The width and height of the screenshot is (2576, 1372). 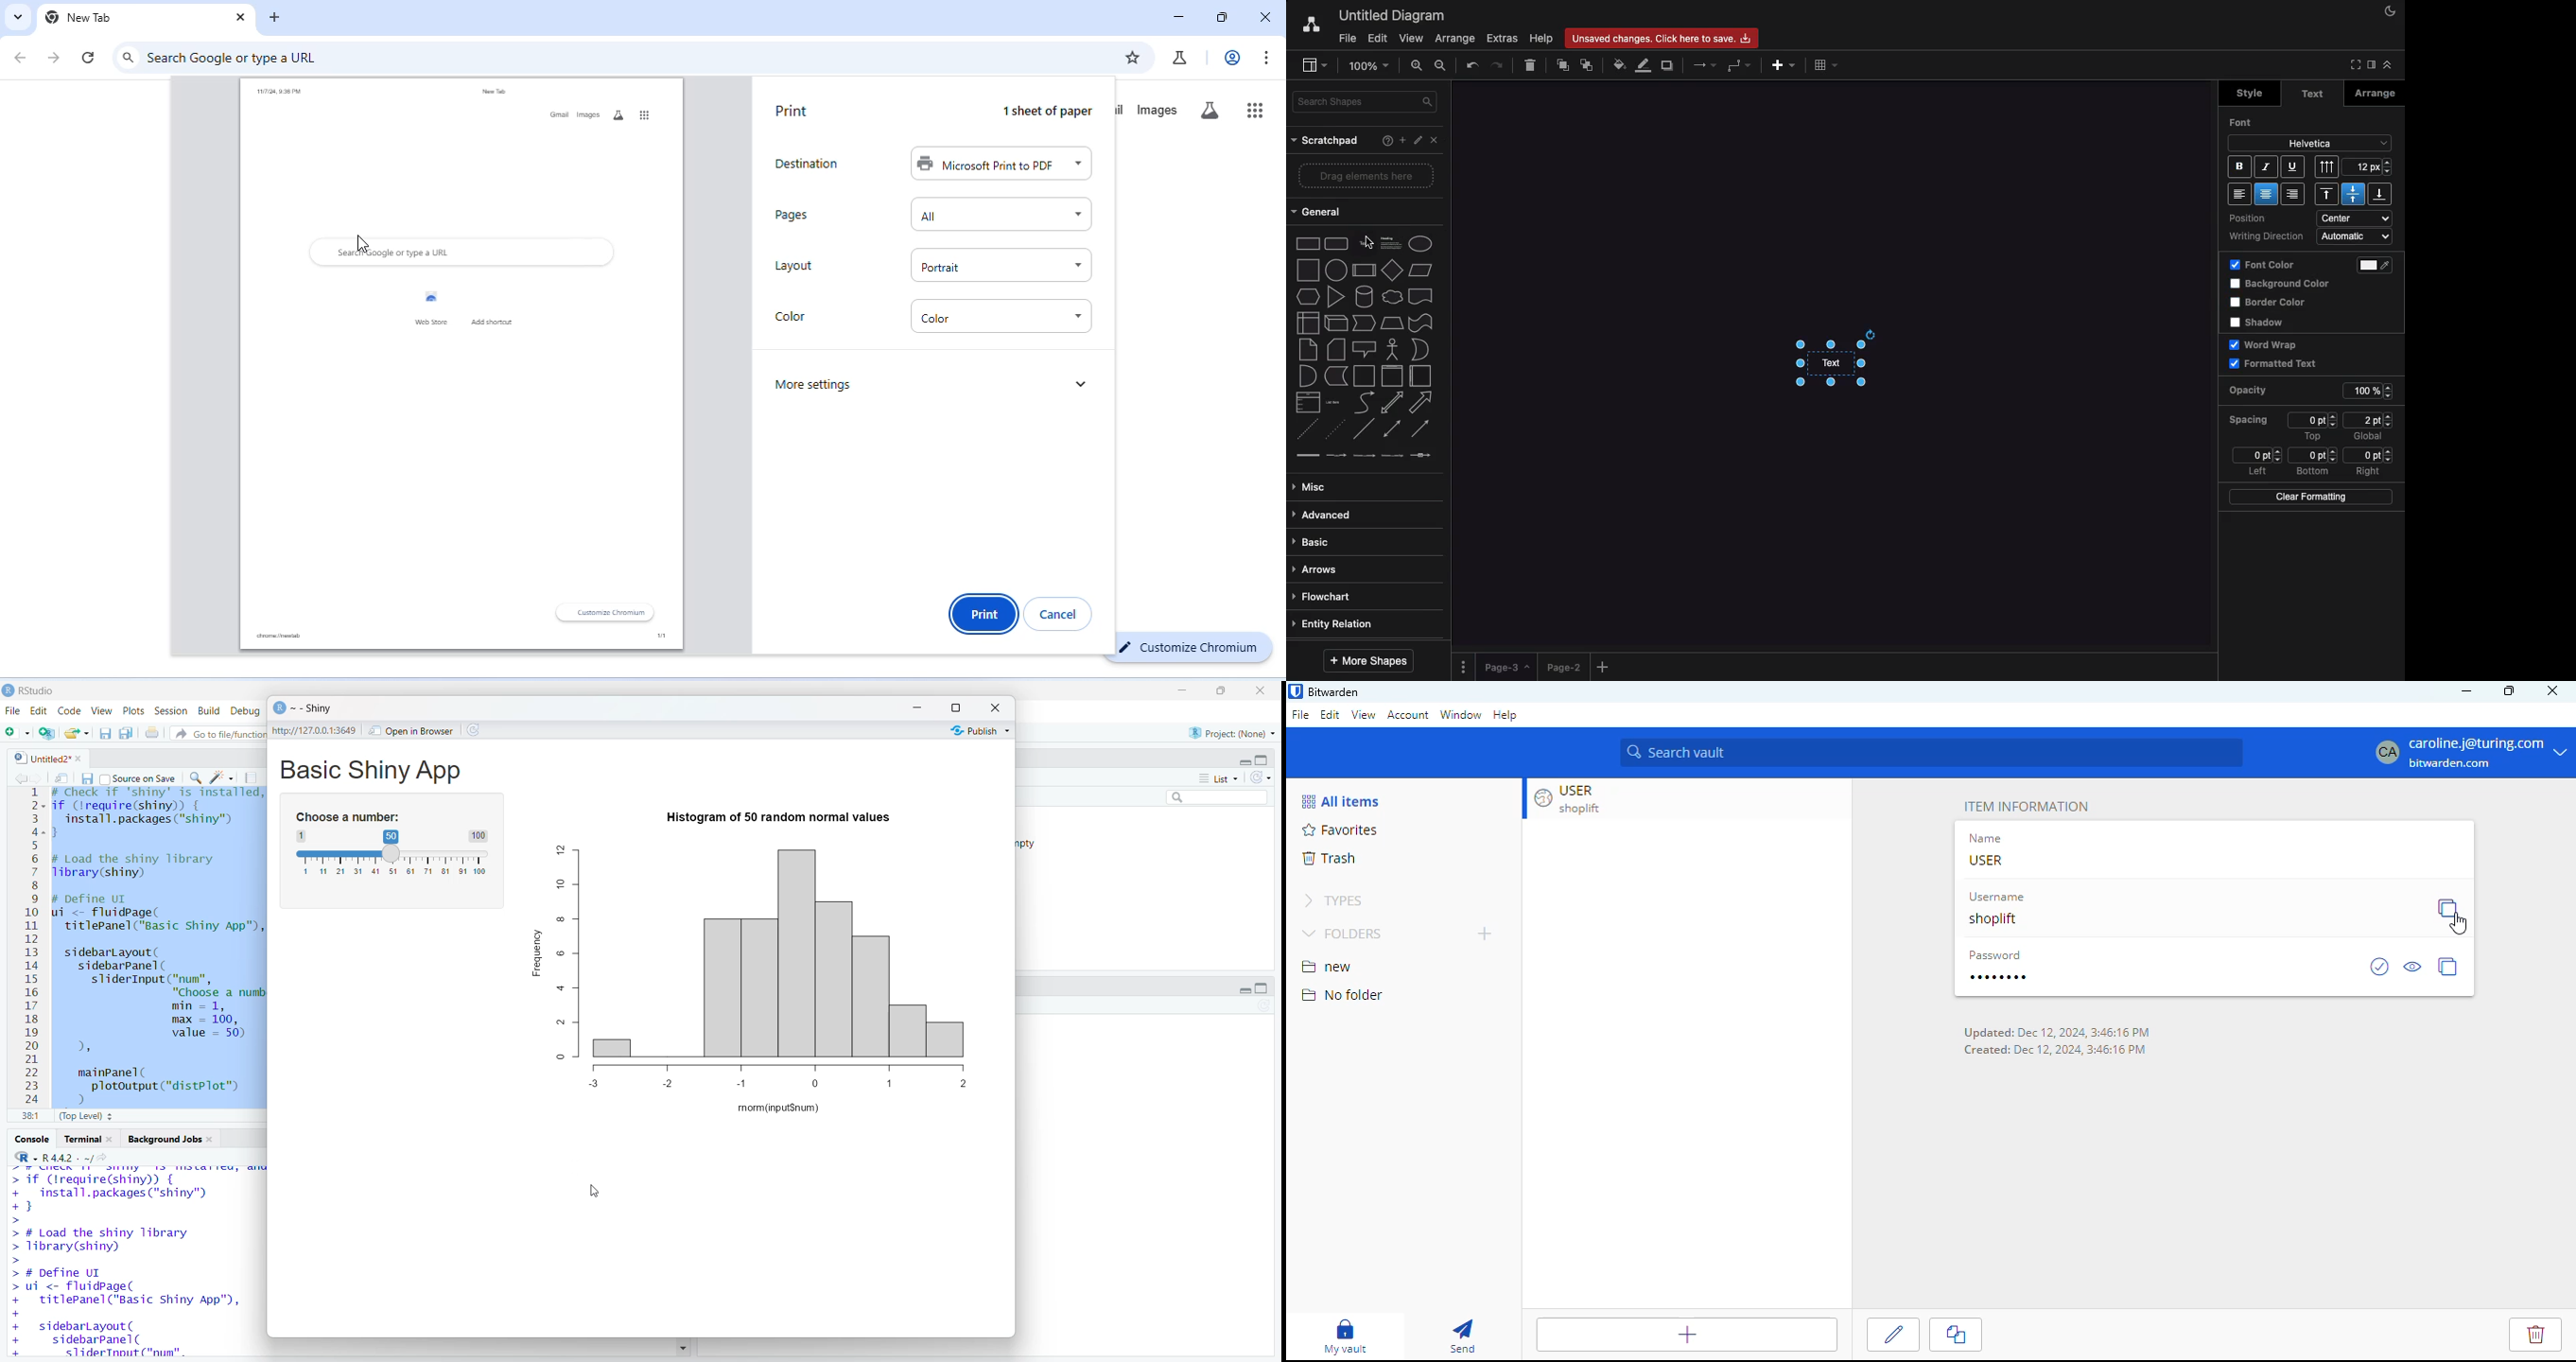 I want to click on Sidebar, so click(x=2370, y=65).